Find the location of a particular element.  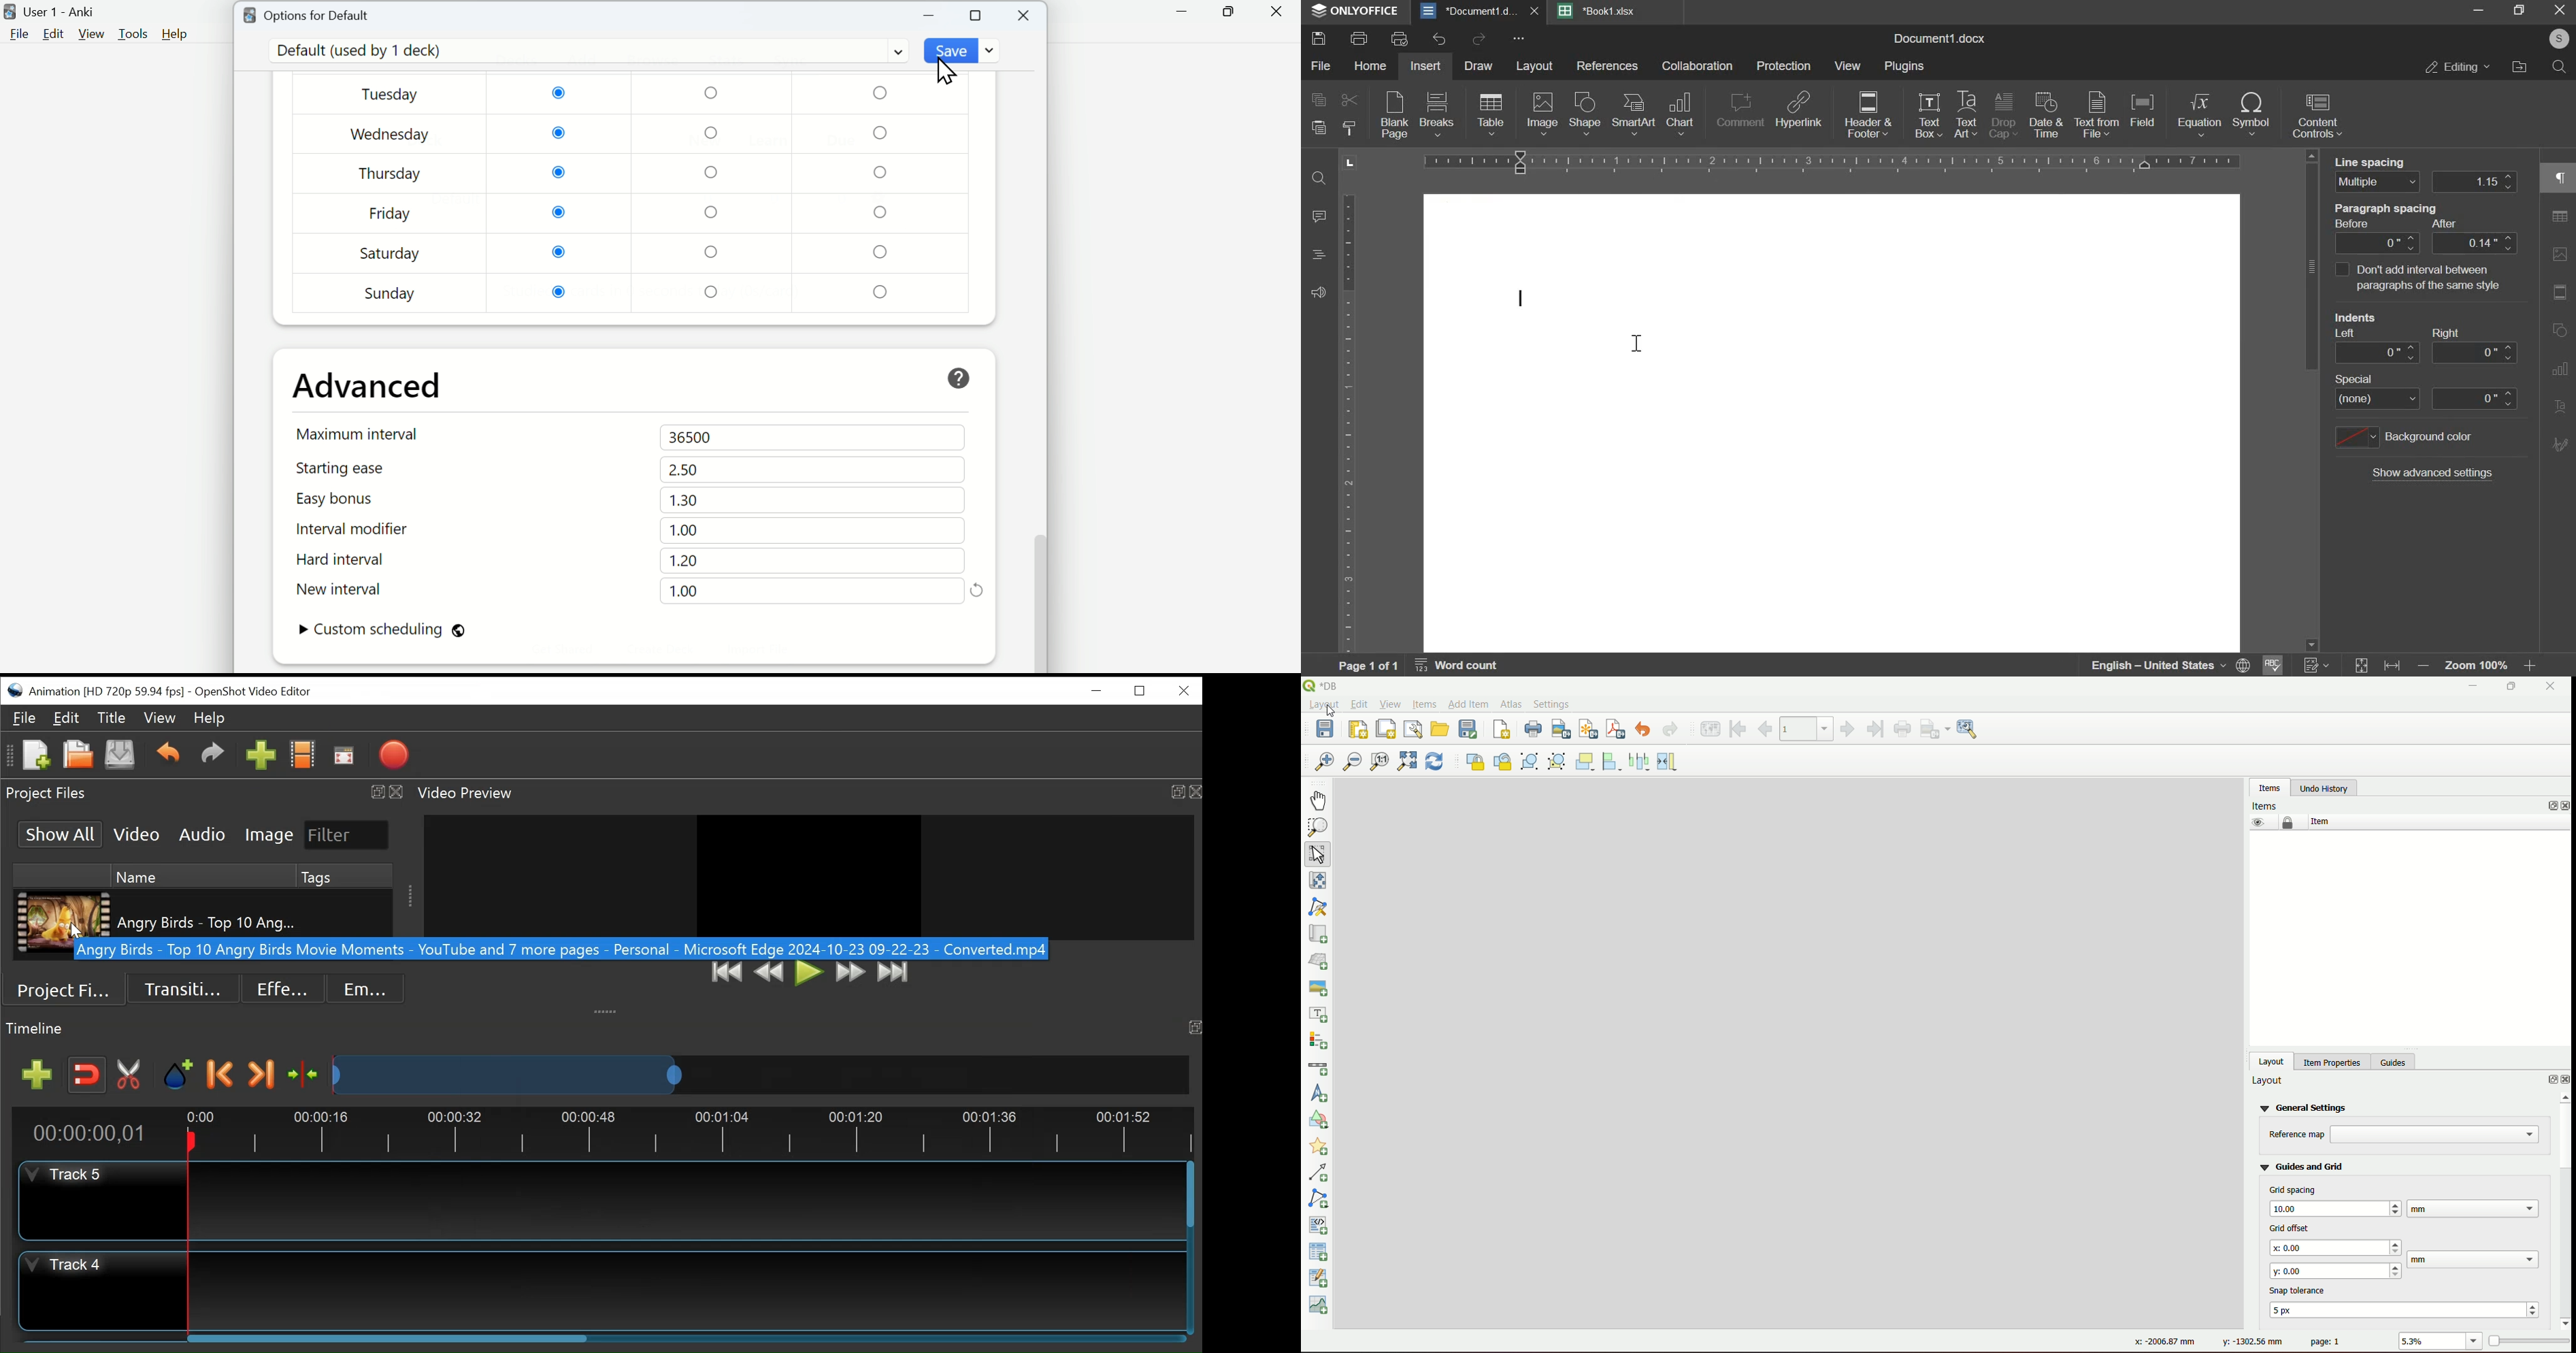

Shape tool is located at coordinates (2559, 254).